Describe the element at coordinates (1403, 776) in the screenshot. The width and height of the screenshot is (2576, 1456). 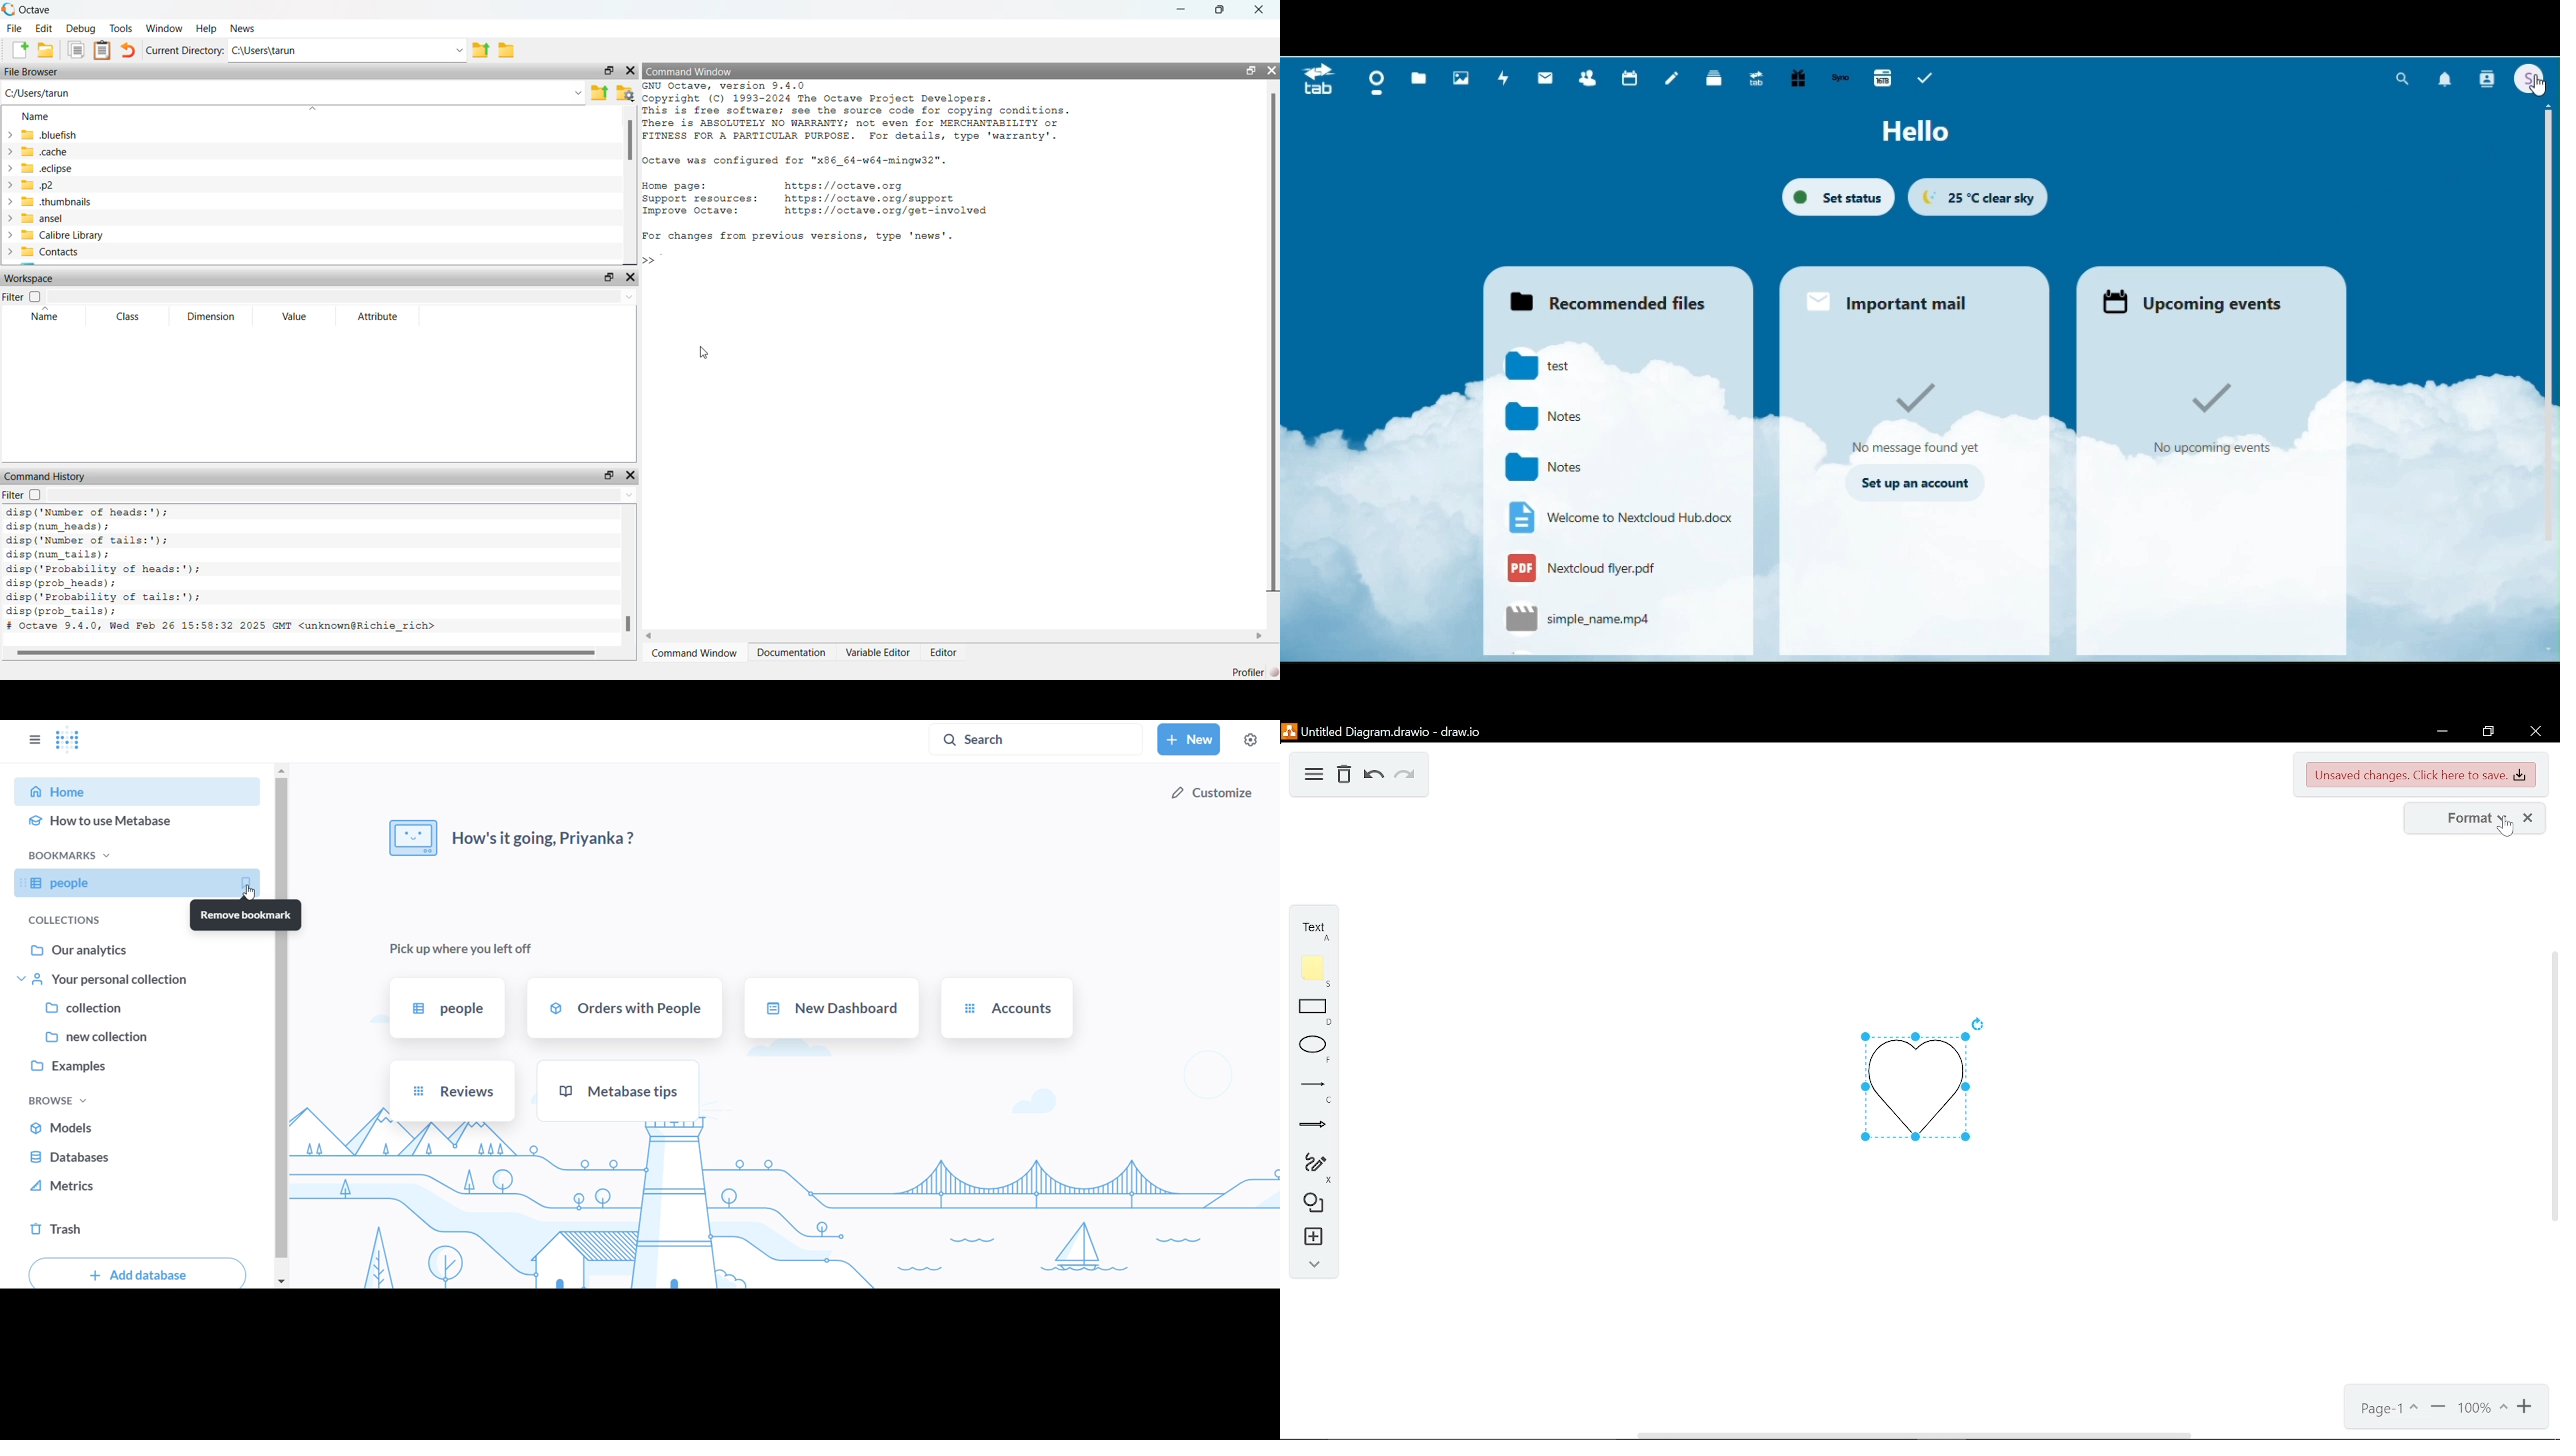
I see `redo` at that location.